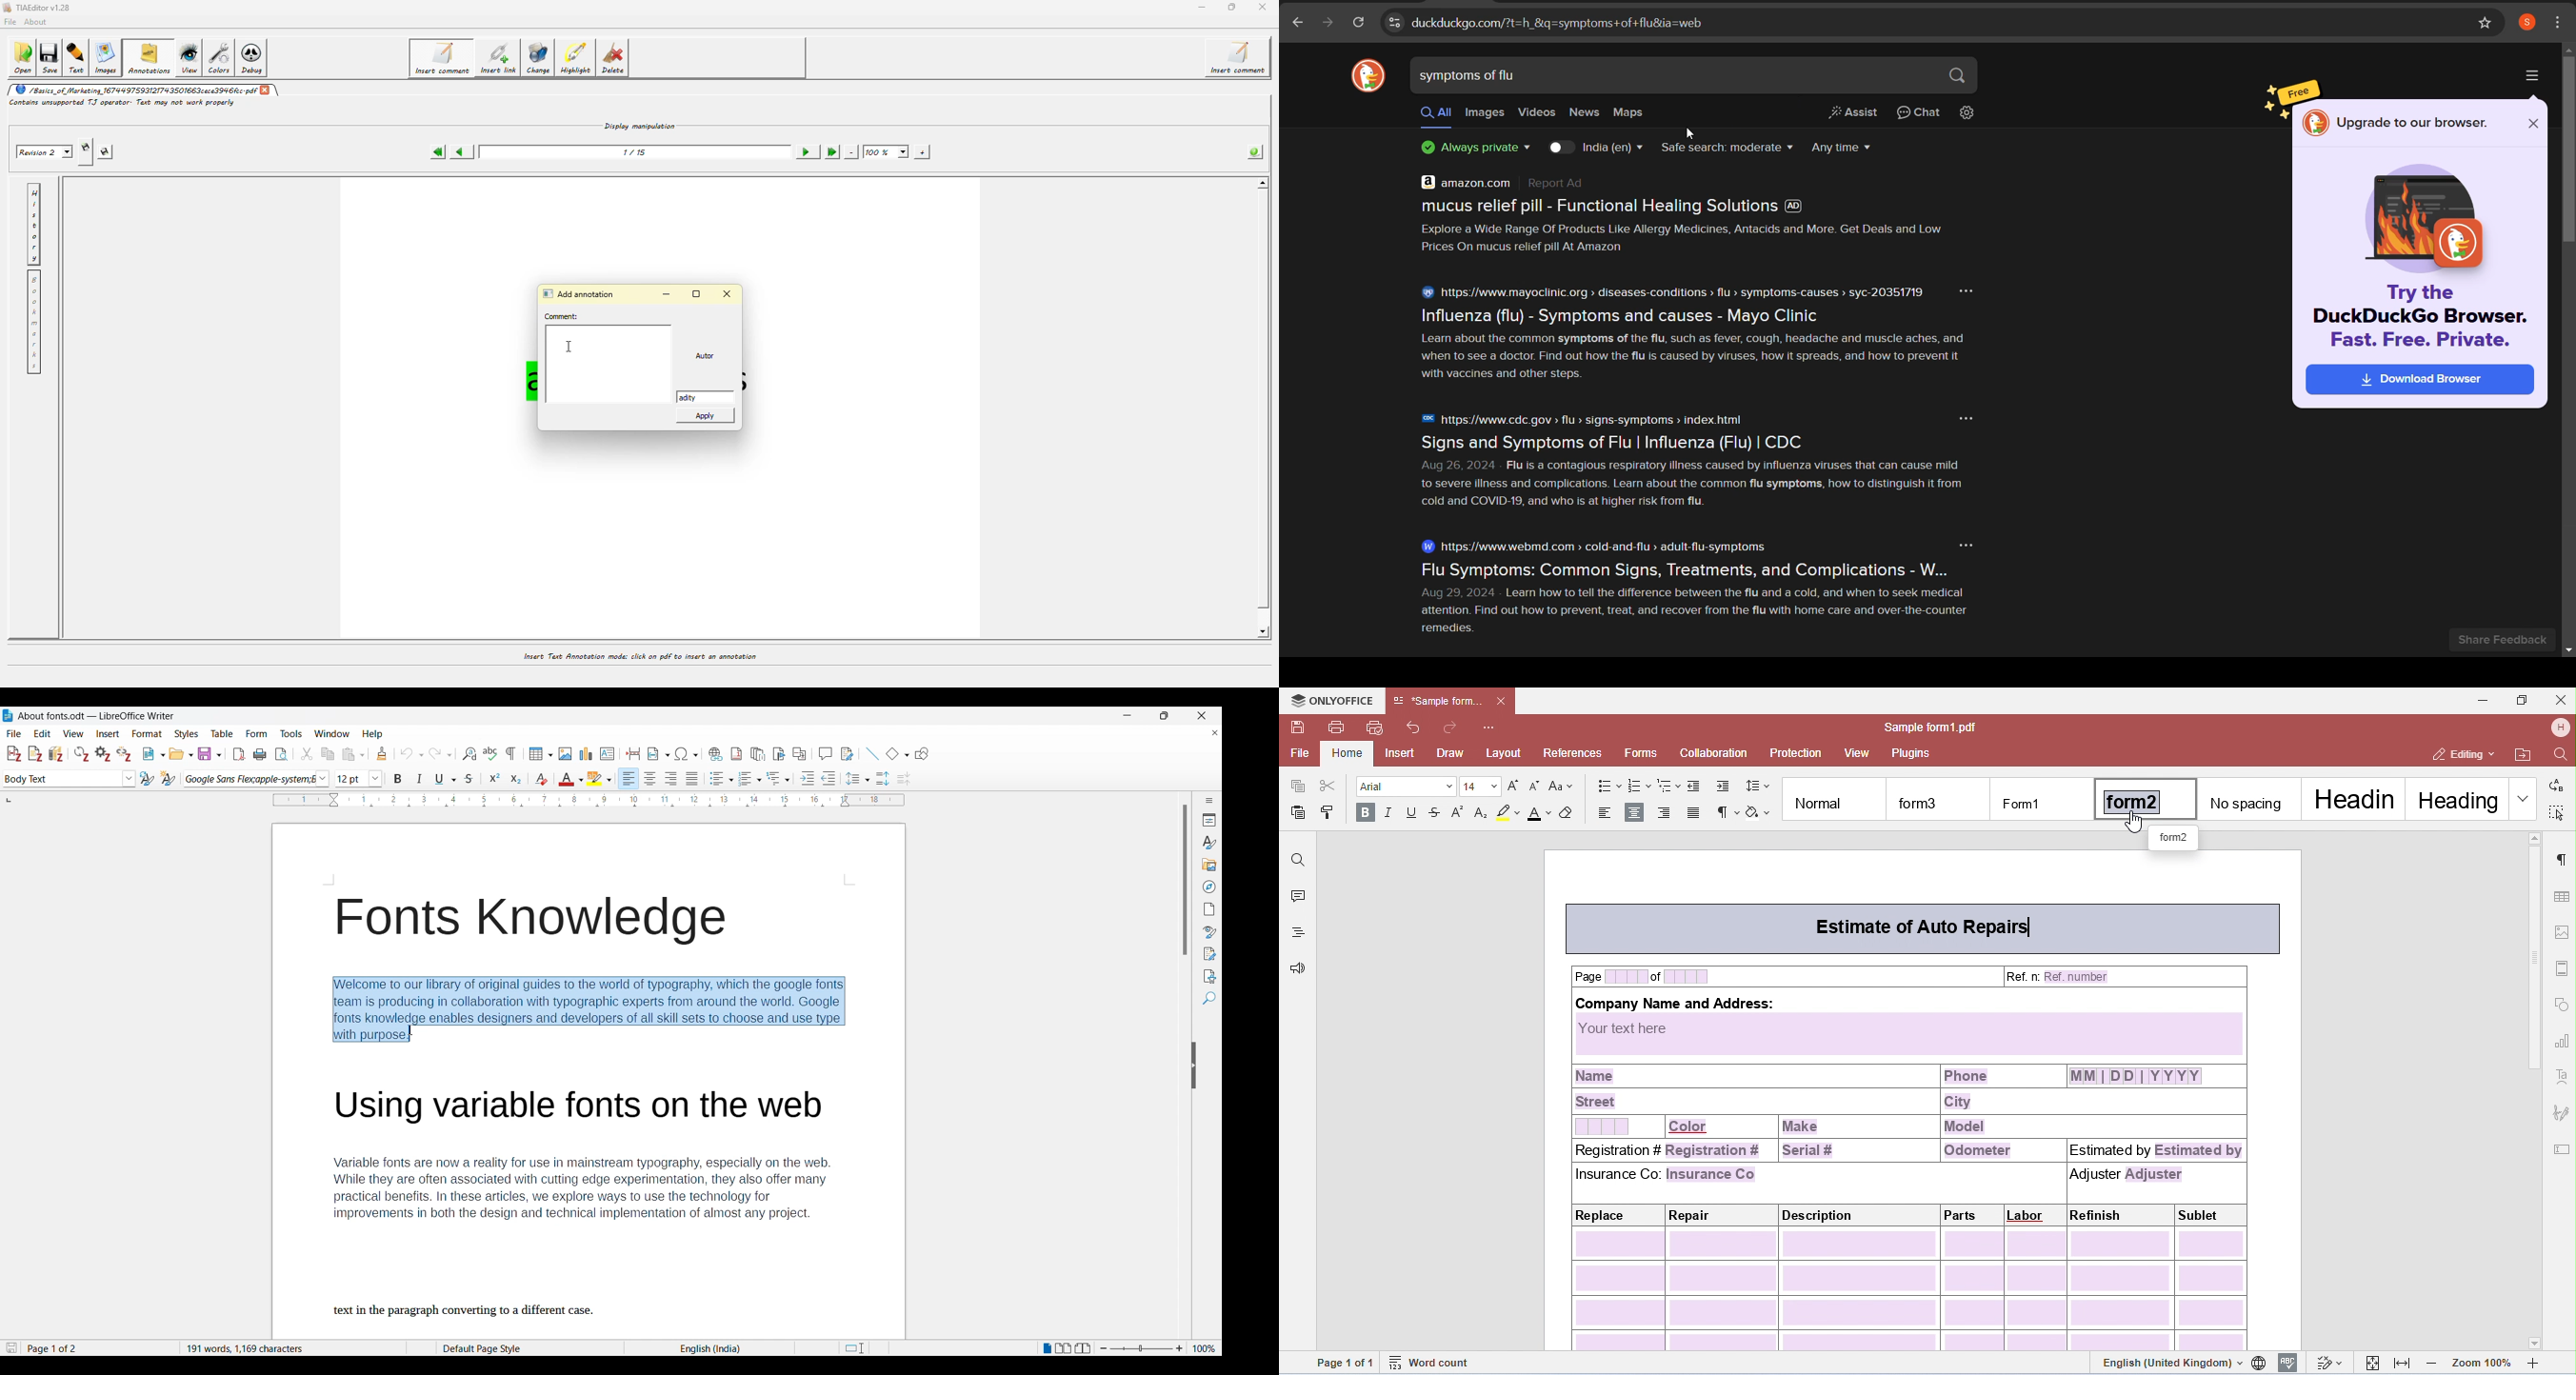 The image size is (2576, 1400). What do you see at coordinates (2429, 211) in the screenshot?
I see `download browser popup` at bounding box center [2429, 211].